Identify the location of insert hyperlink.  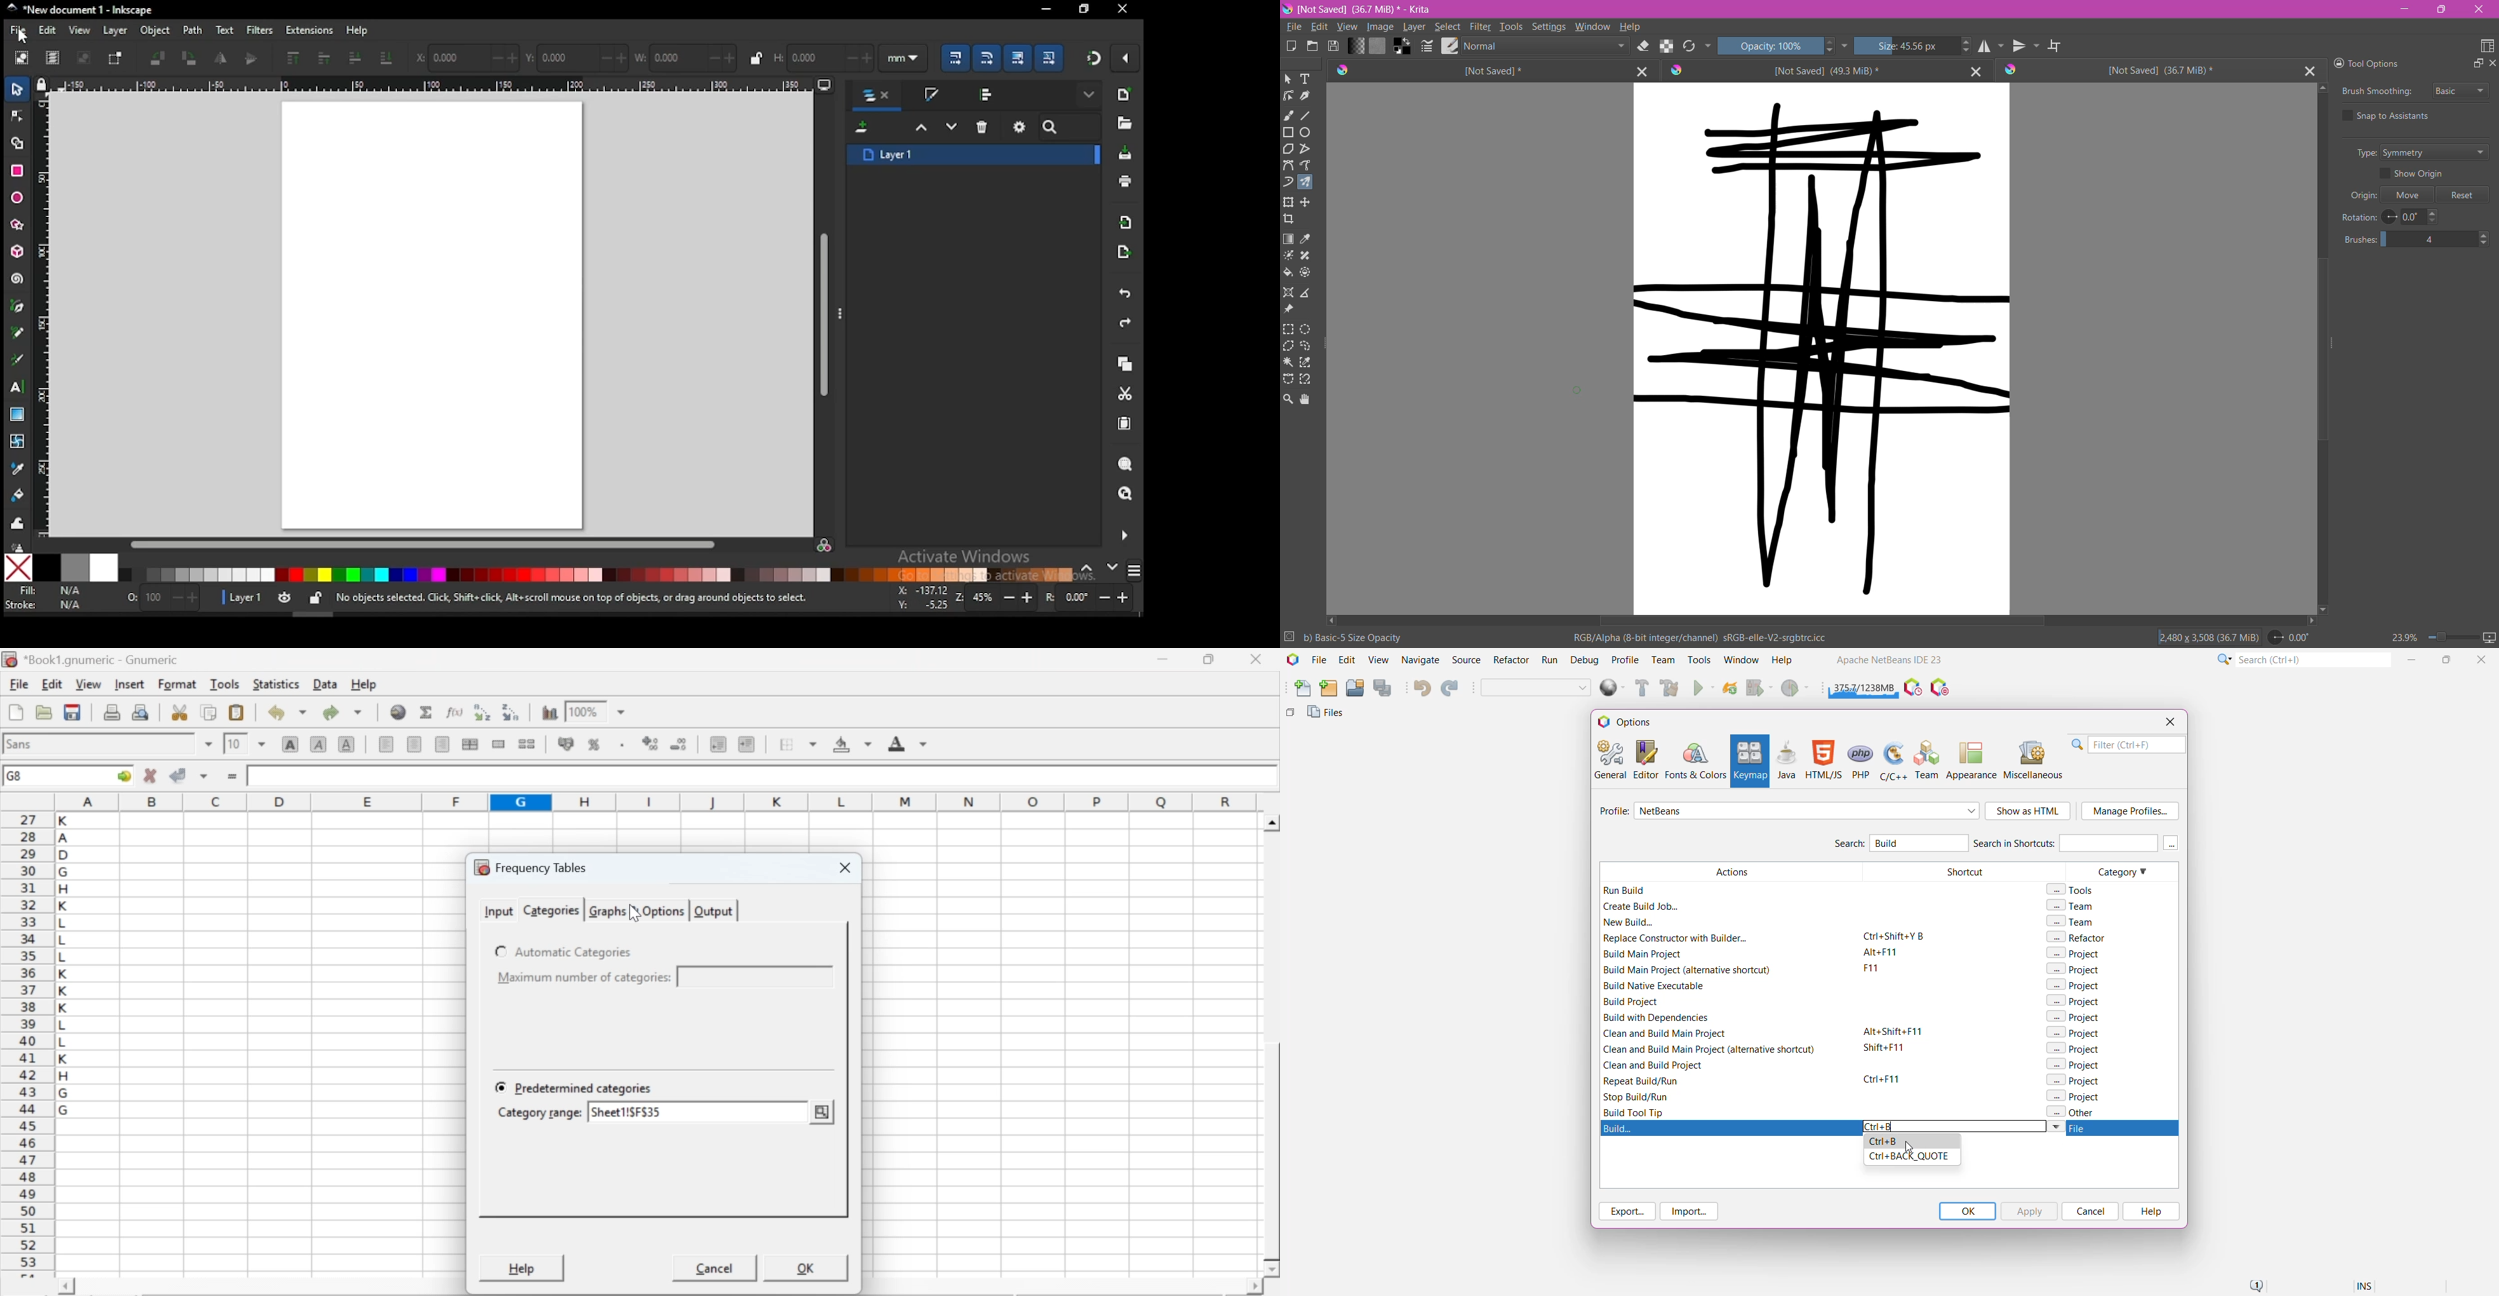
(399, 712).